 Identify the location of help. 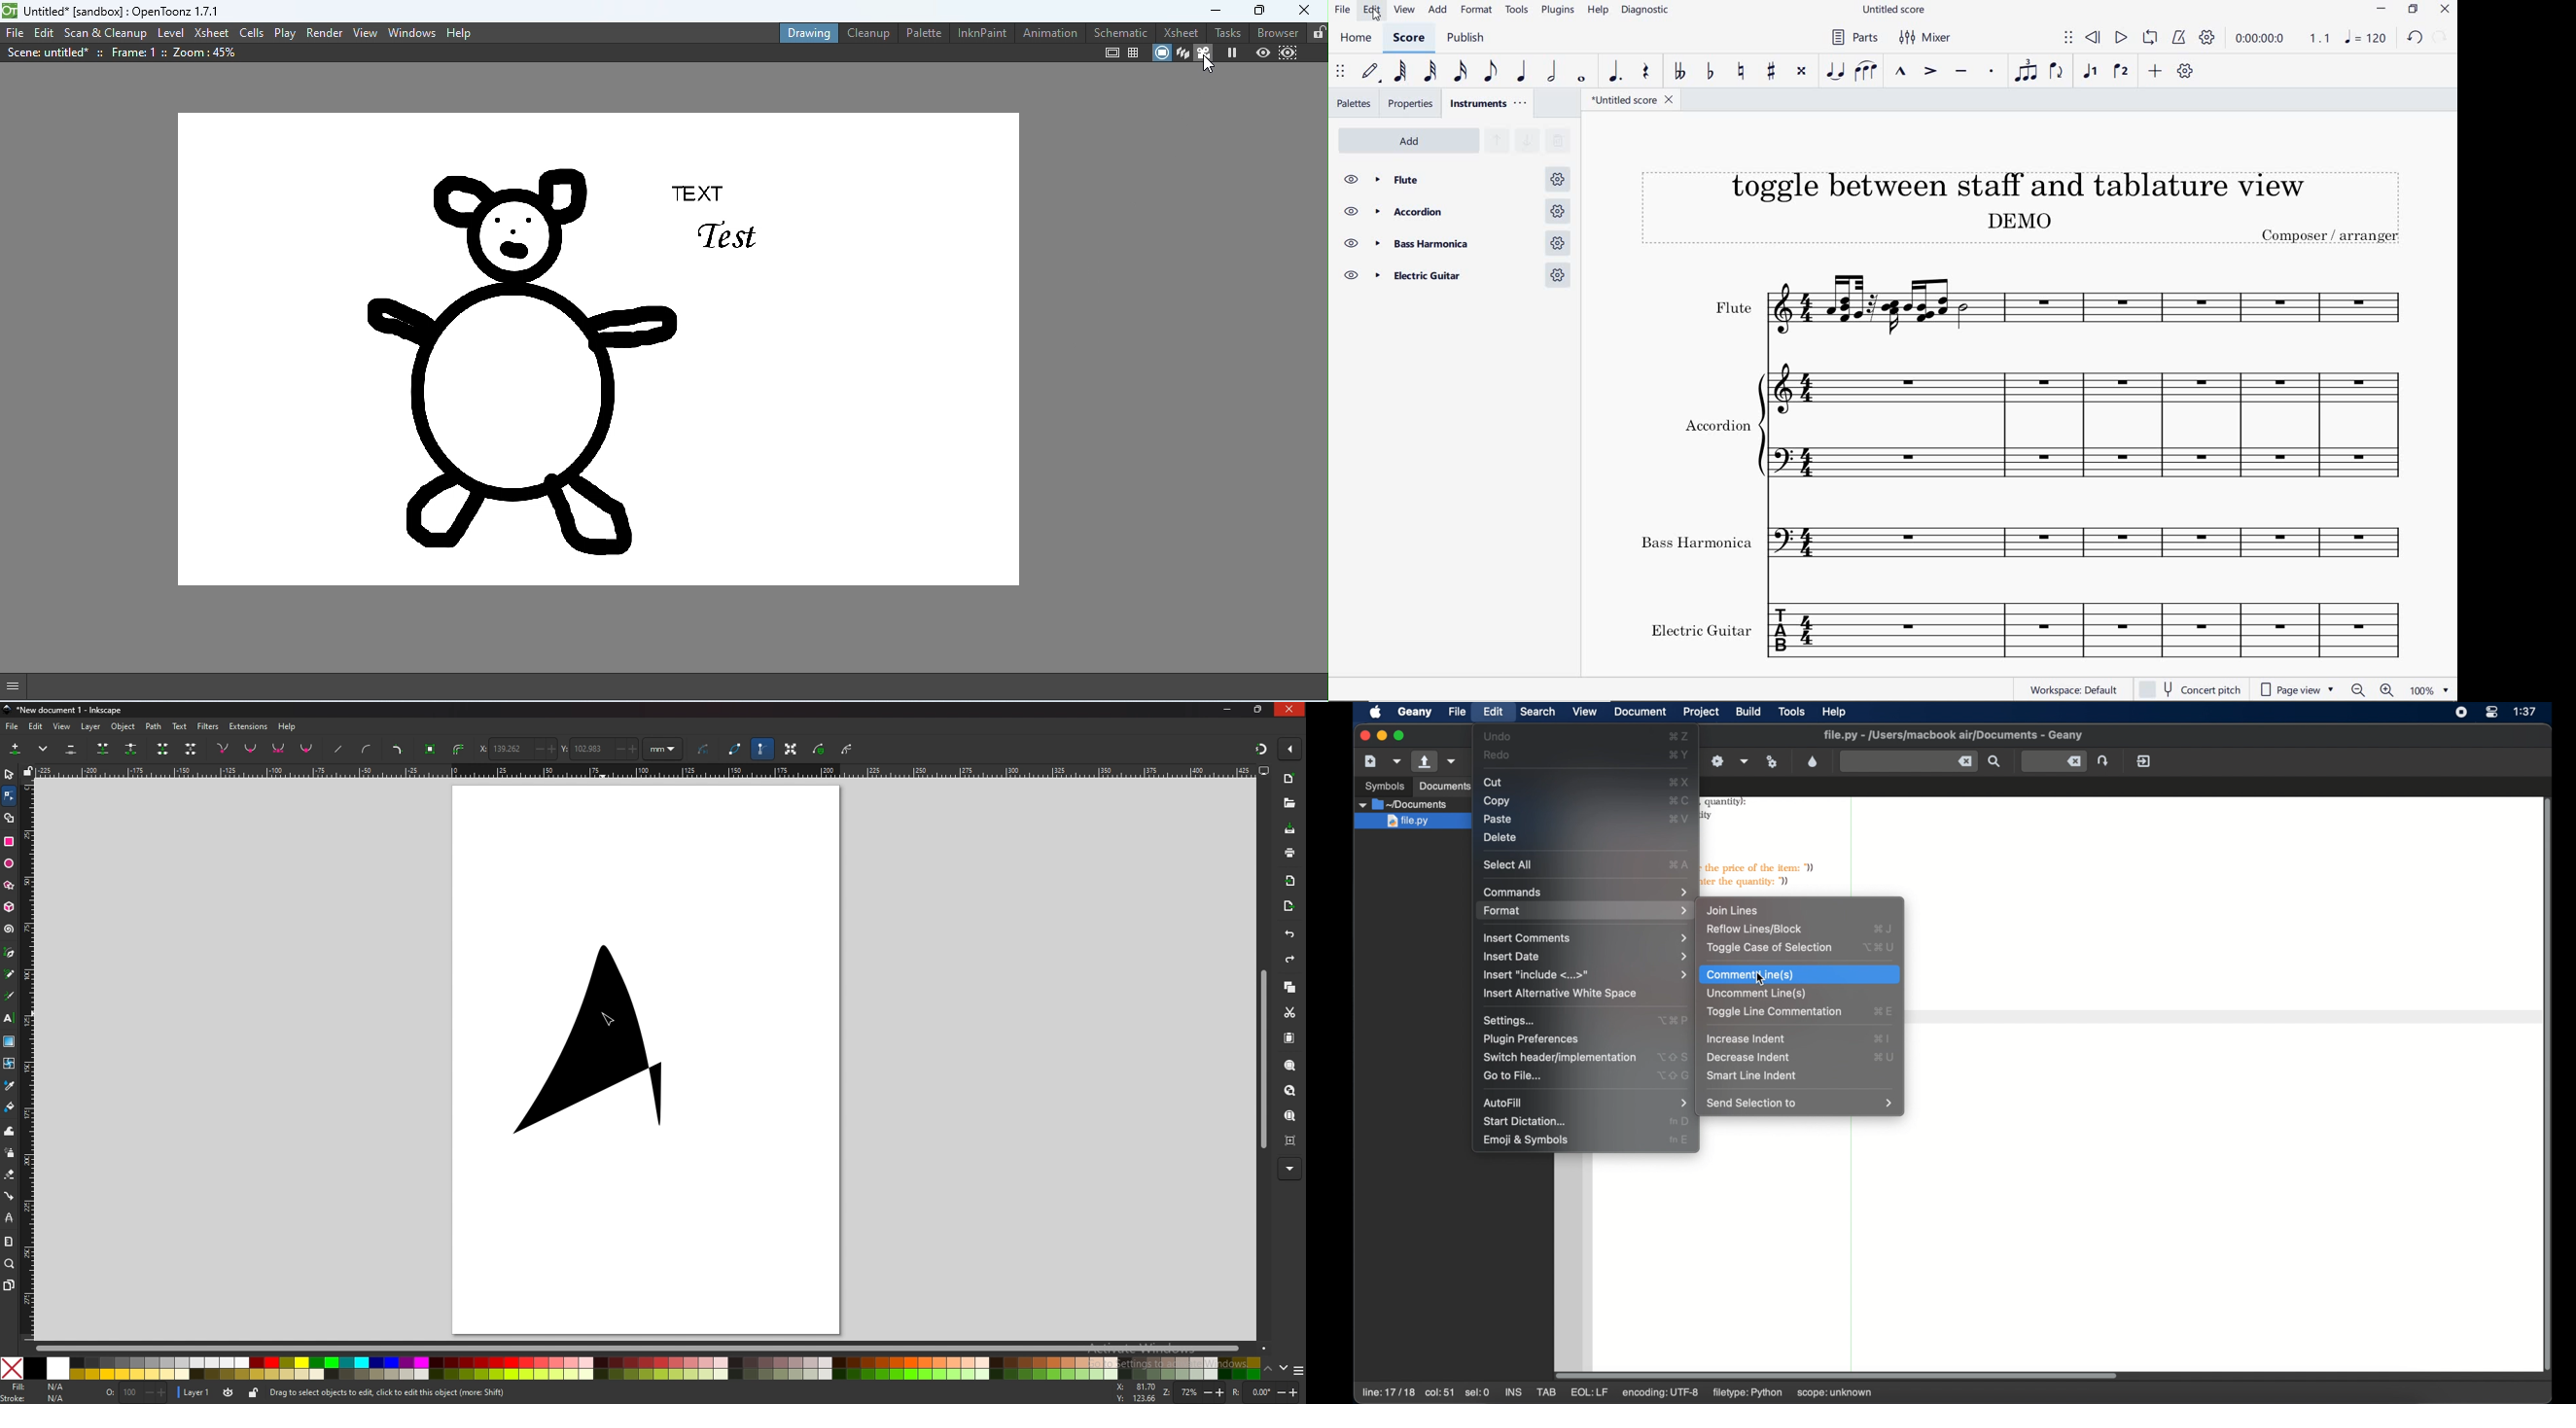
(287, 727).